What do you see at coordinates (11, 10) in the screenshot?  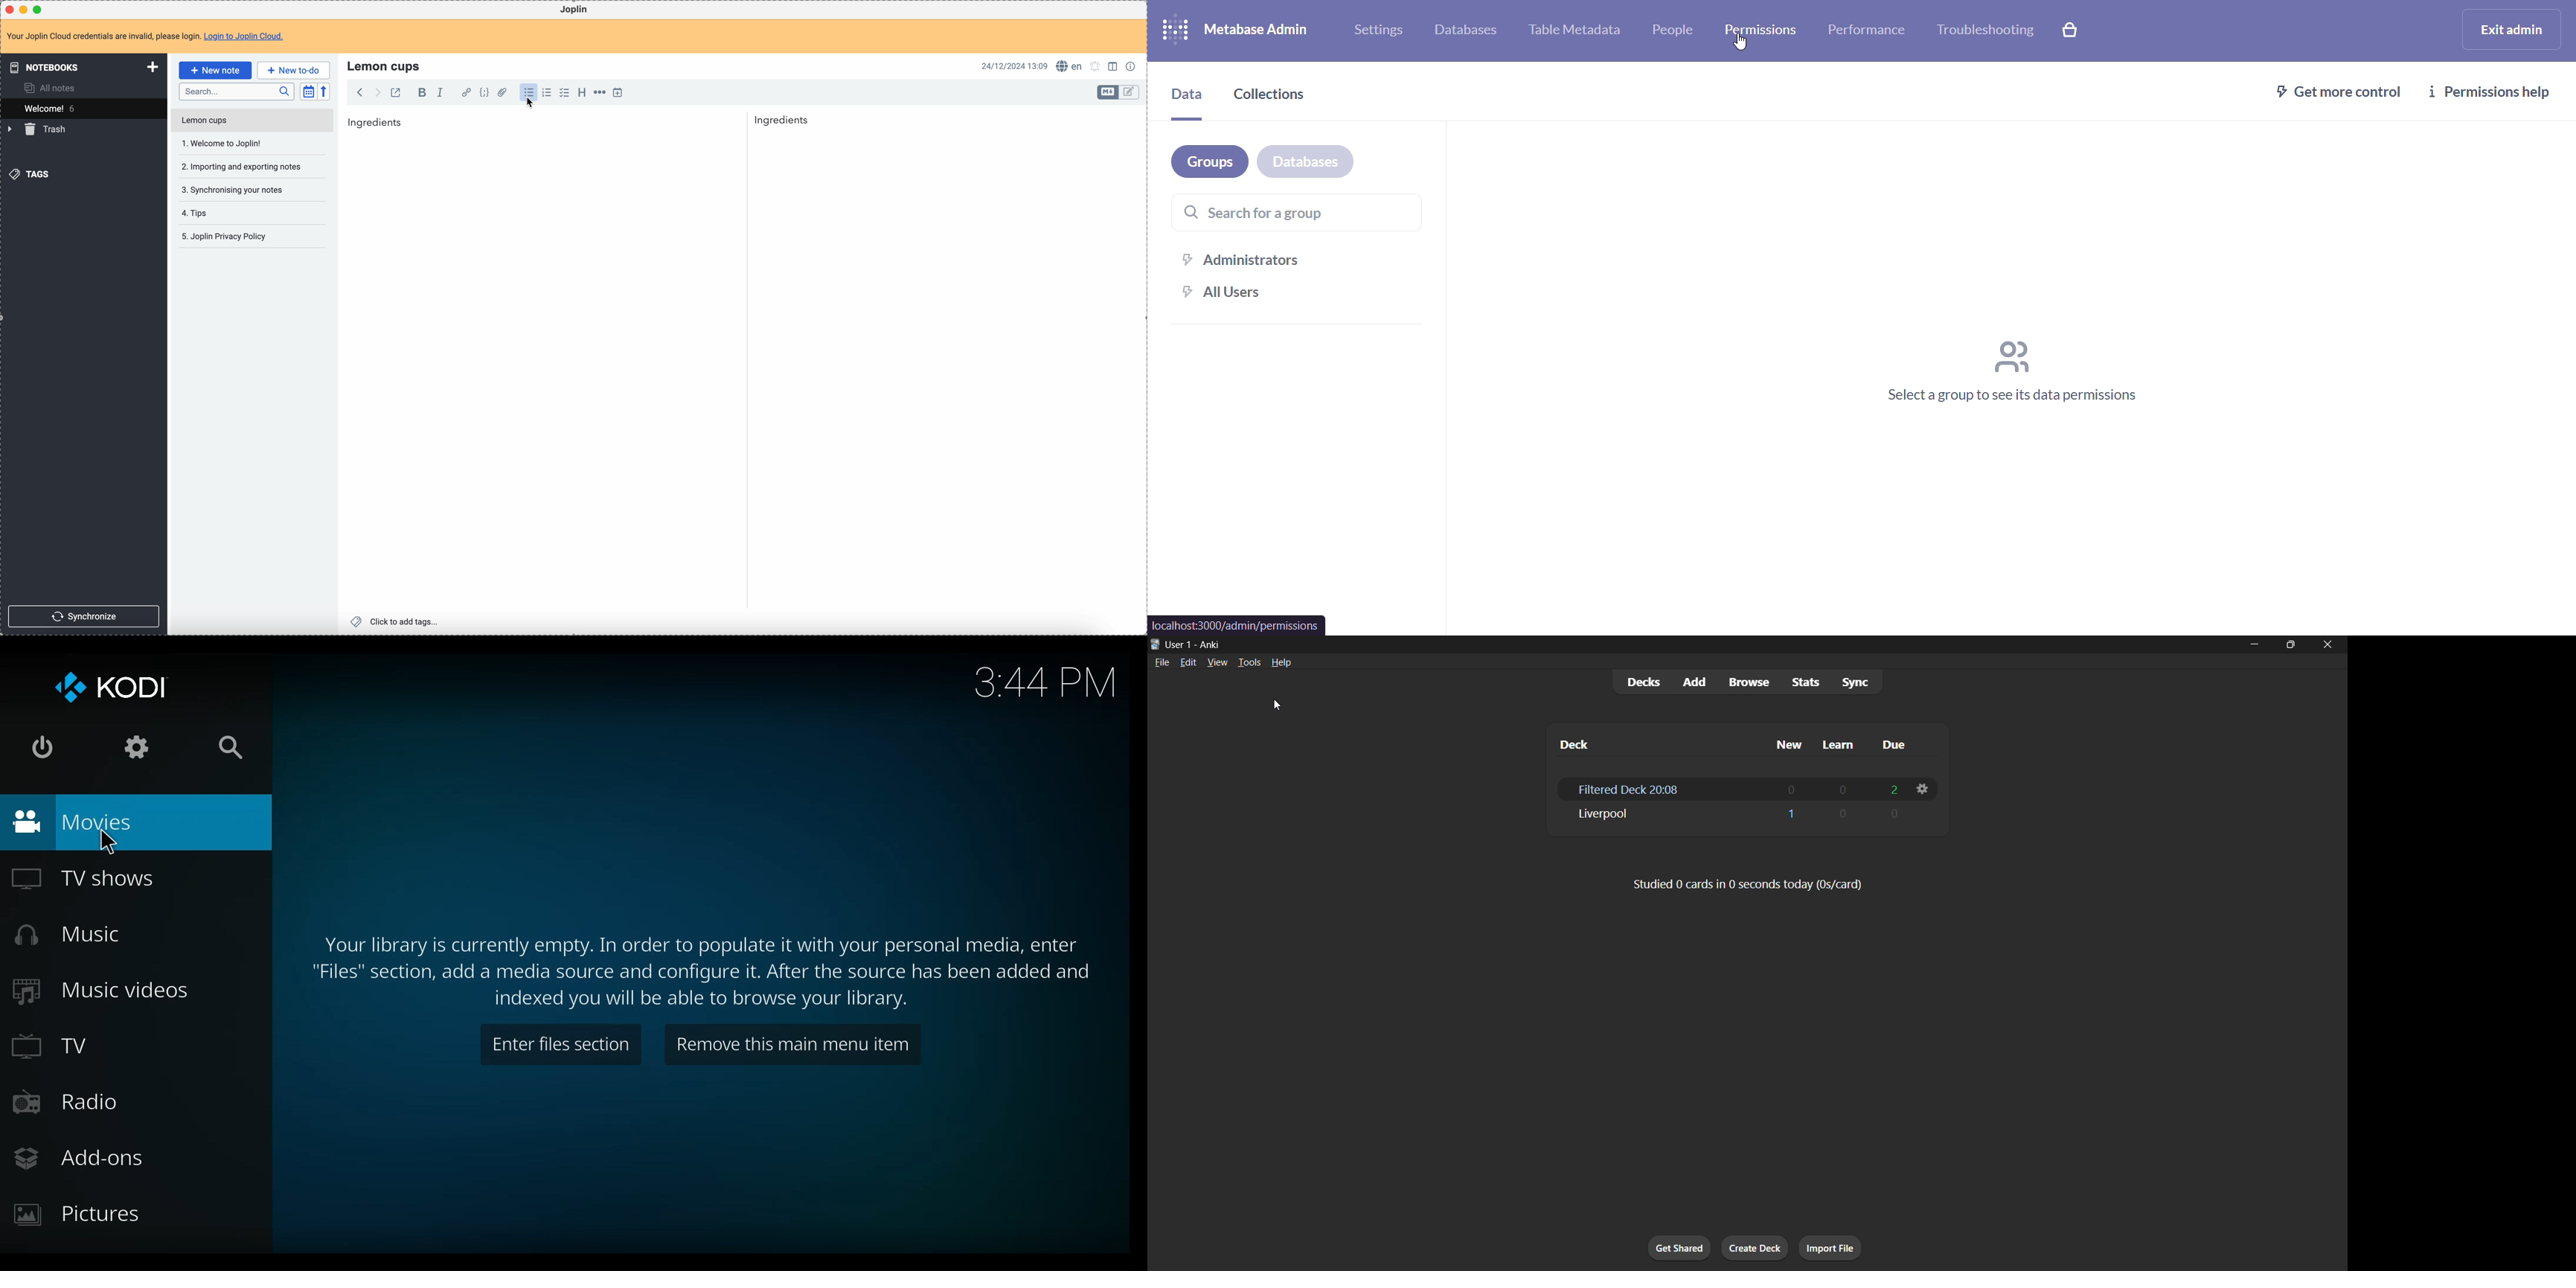 I see `close` at bounding box center [11, 10].